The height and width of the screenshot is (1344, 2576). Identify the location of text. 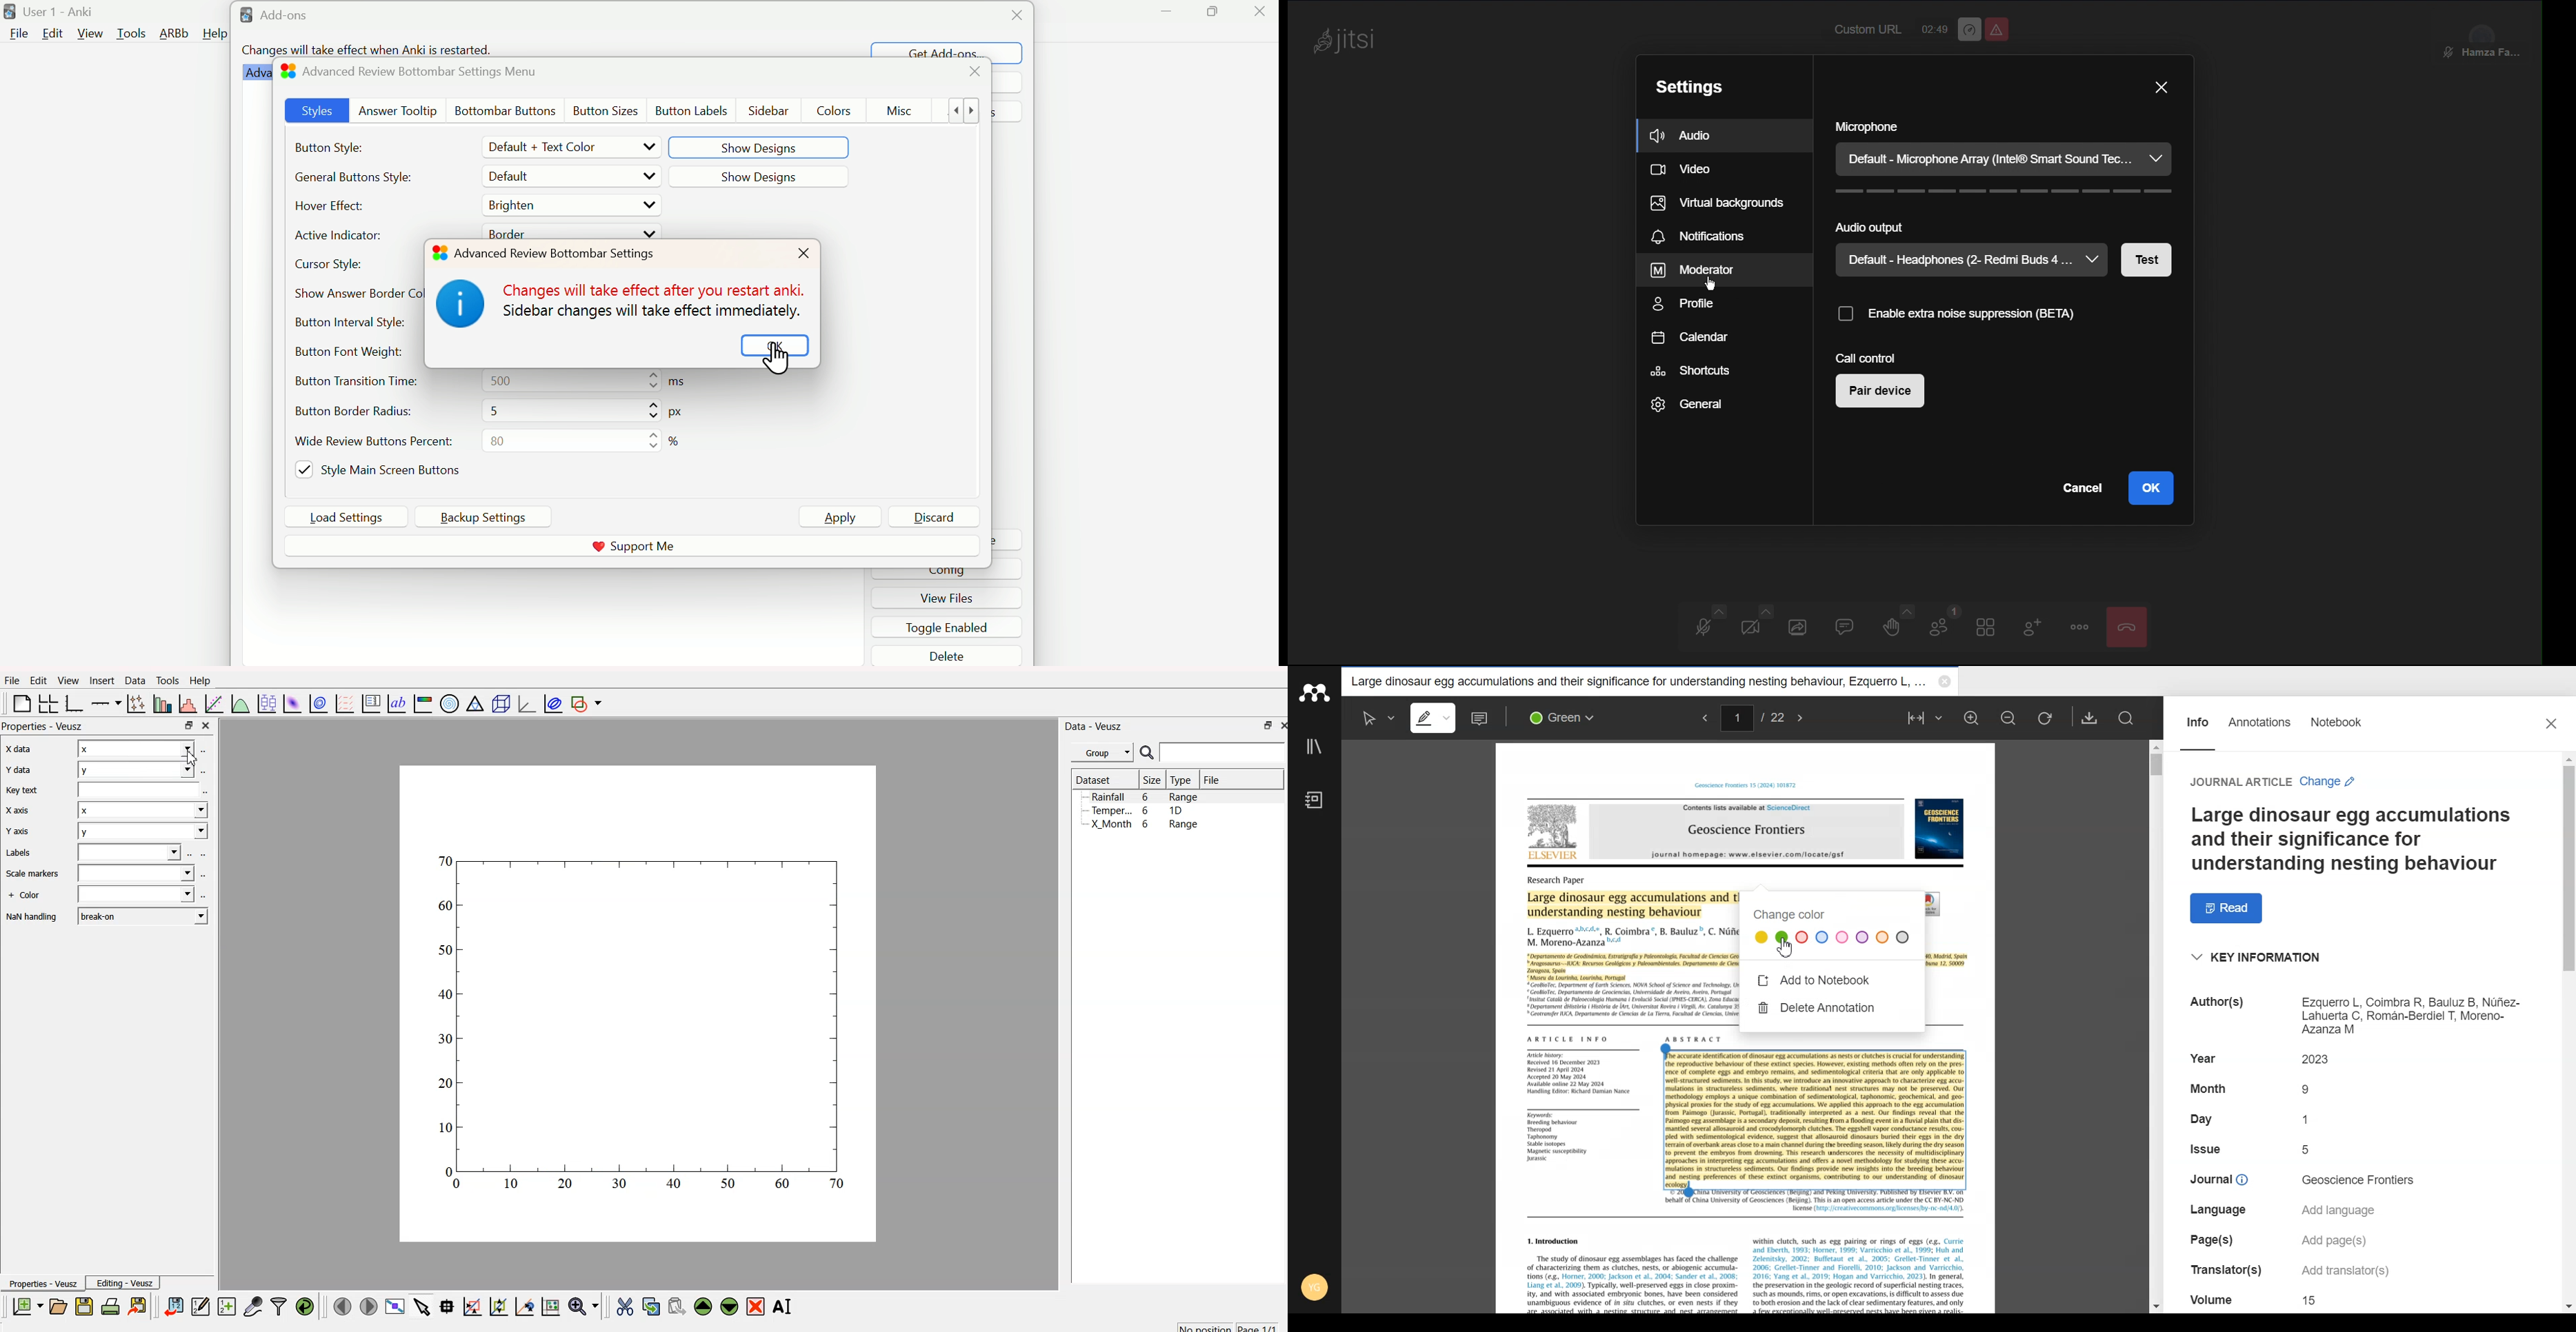
(2342, 1210).